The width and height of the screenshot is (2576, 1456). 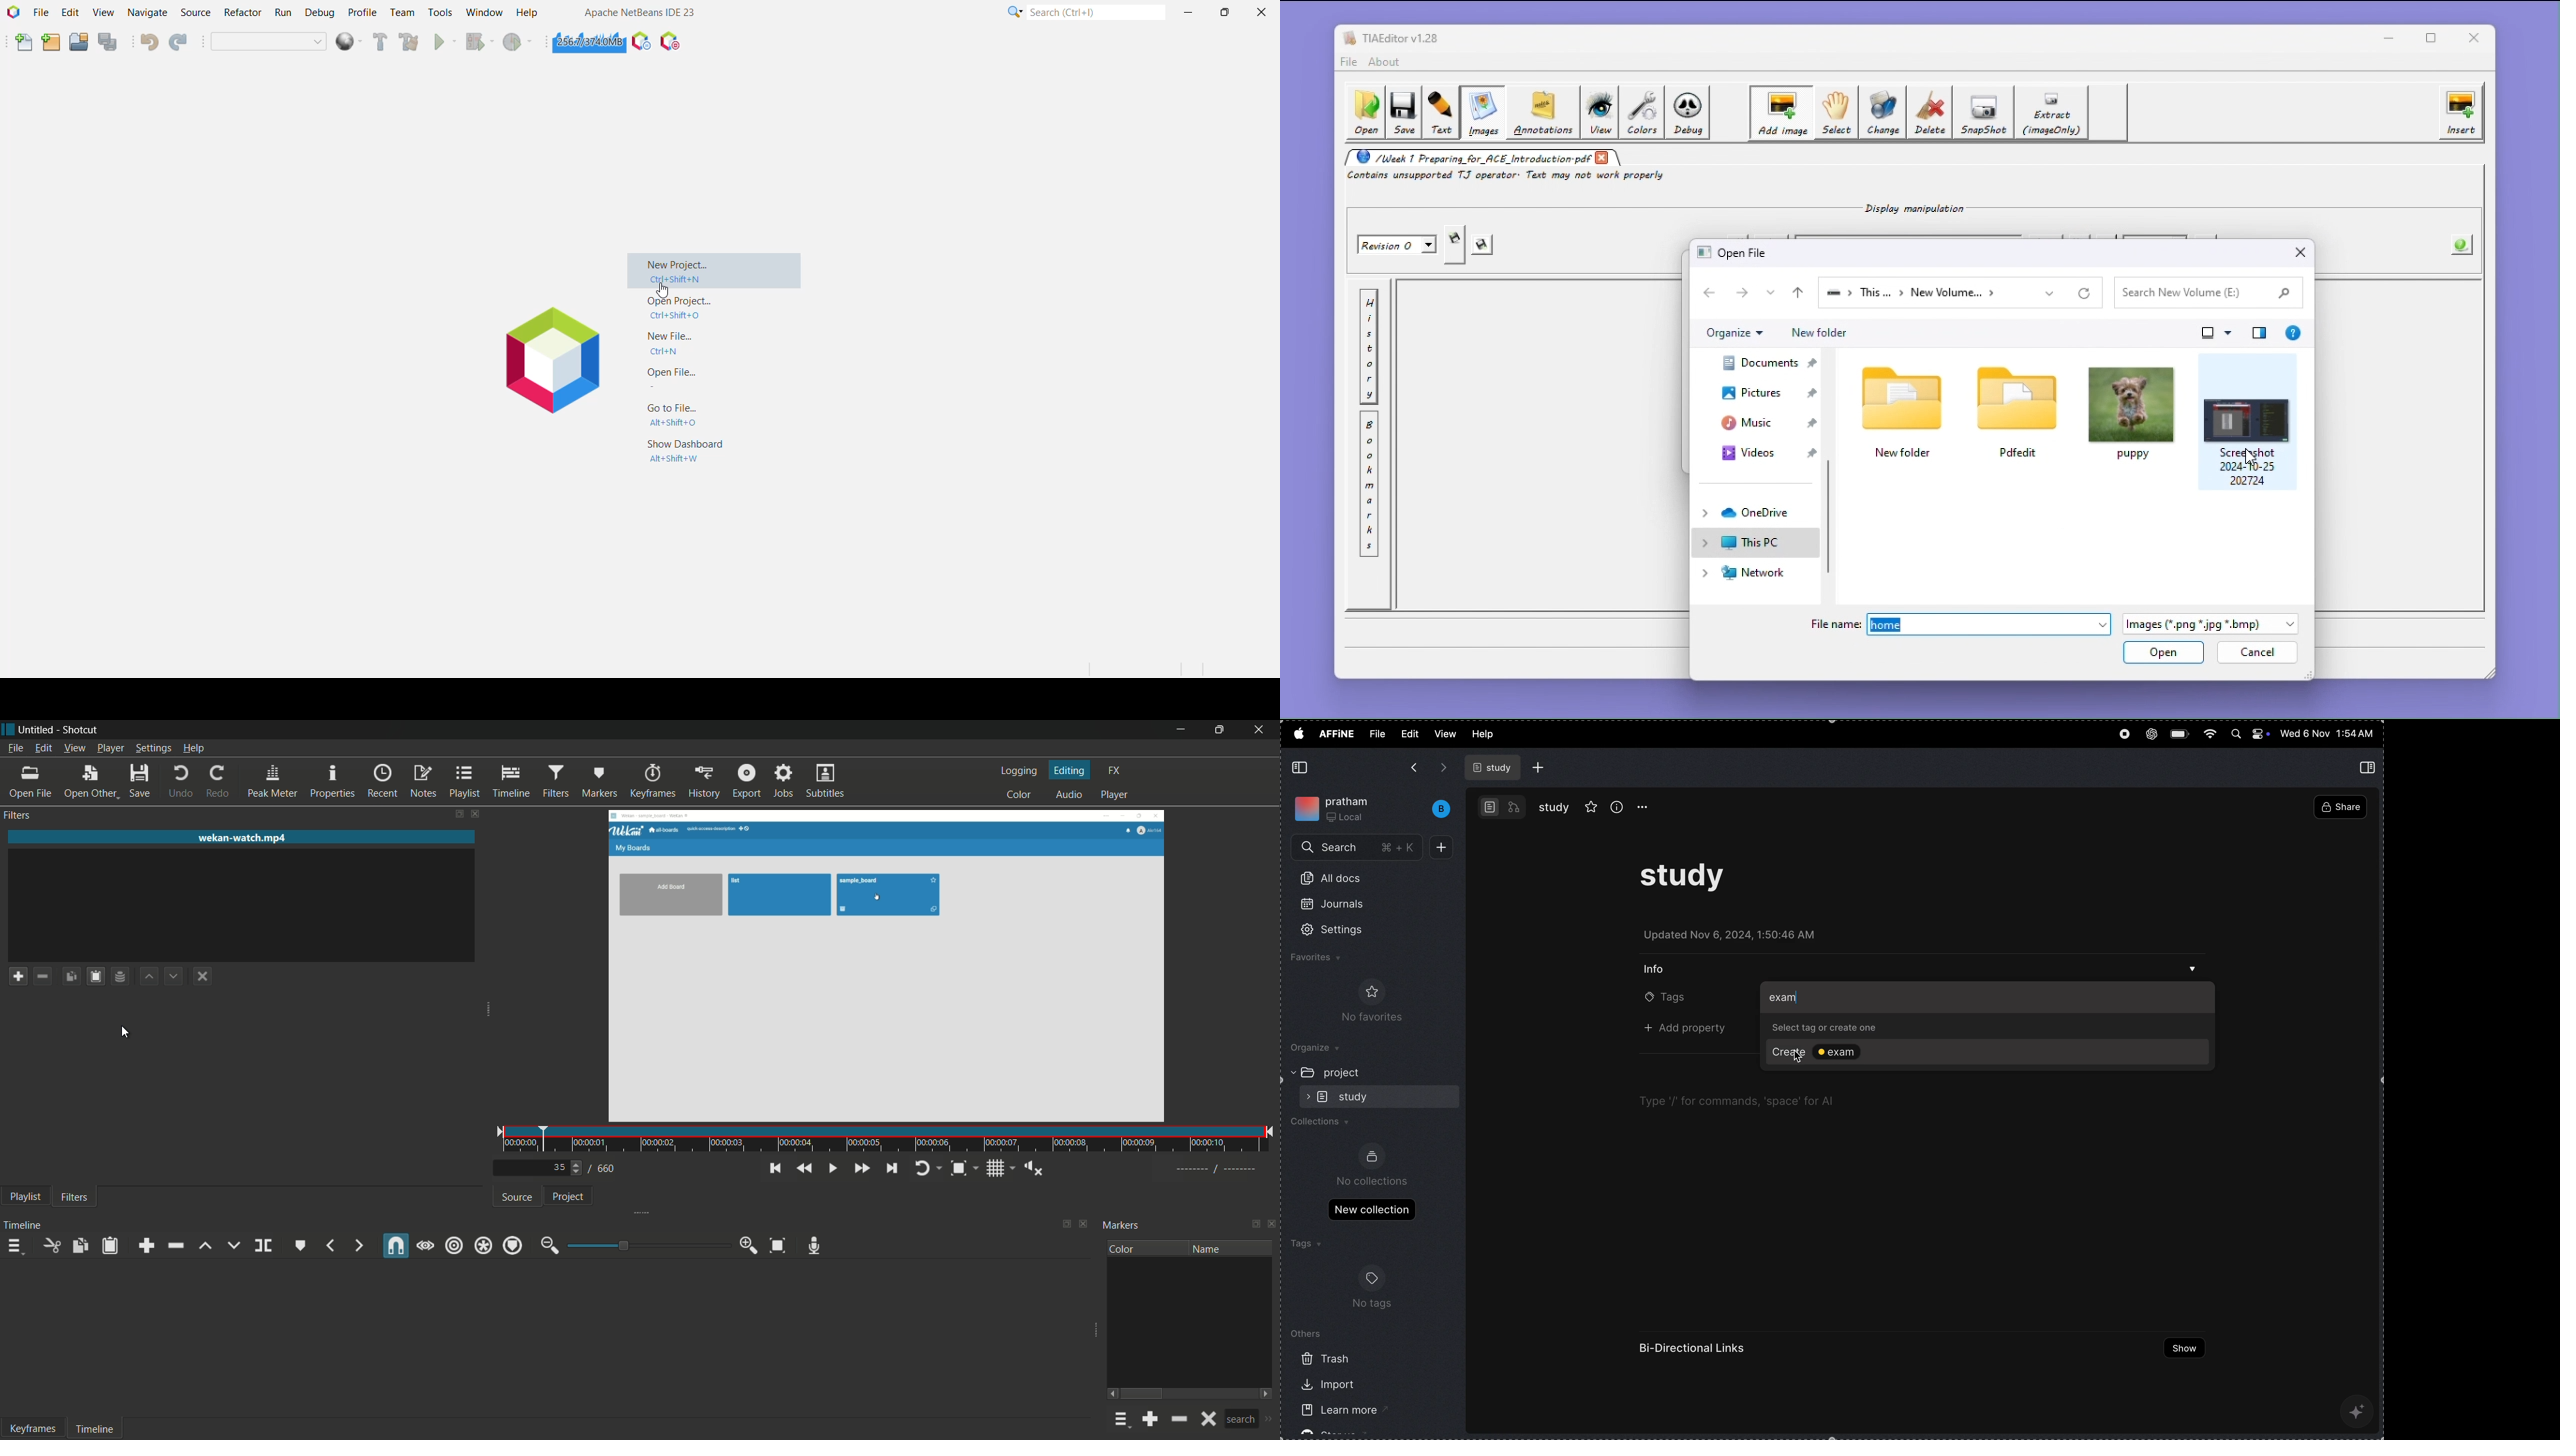 What do you see at coordinates (1305, 1097) in the screenshot?
I see `expand/collapse` at bounding box center [1305, 1097].